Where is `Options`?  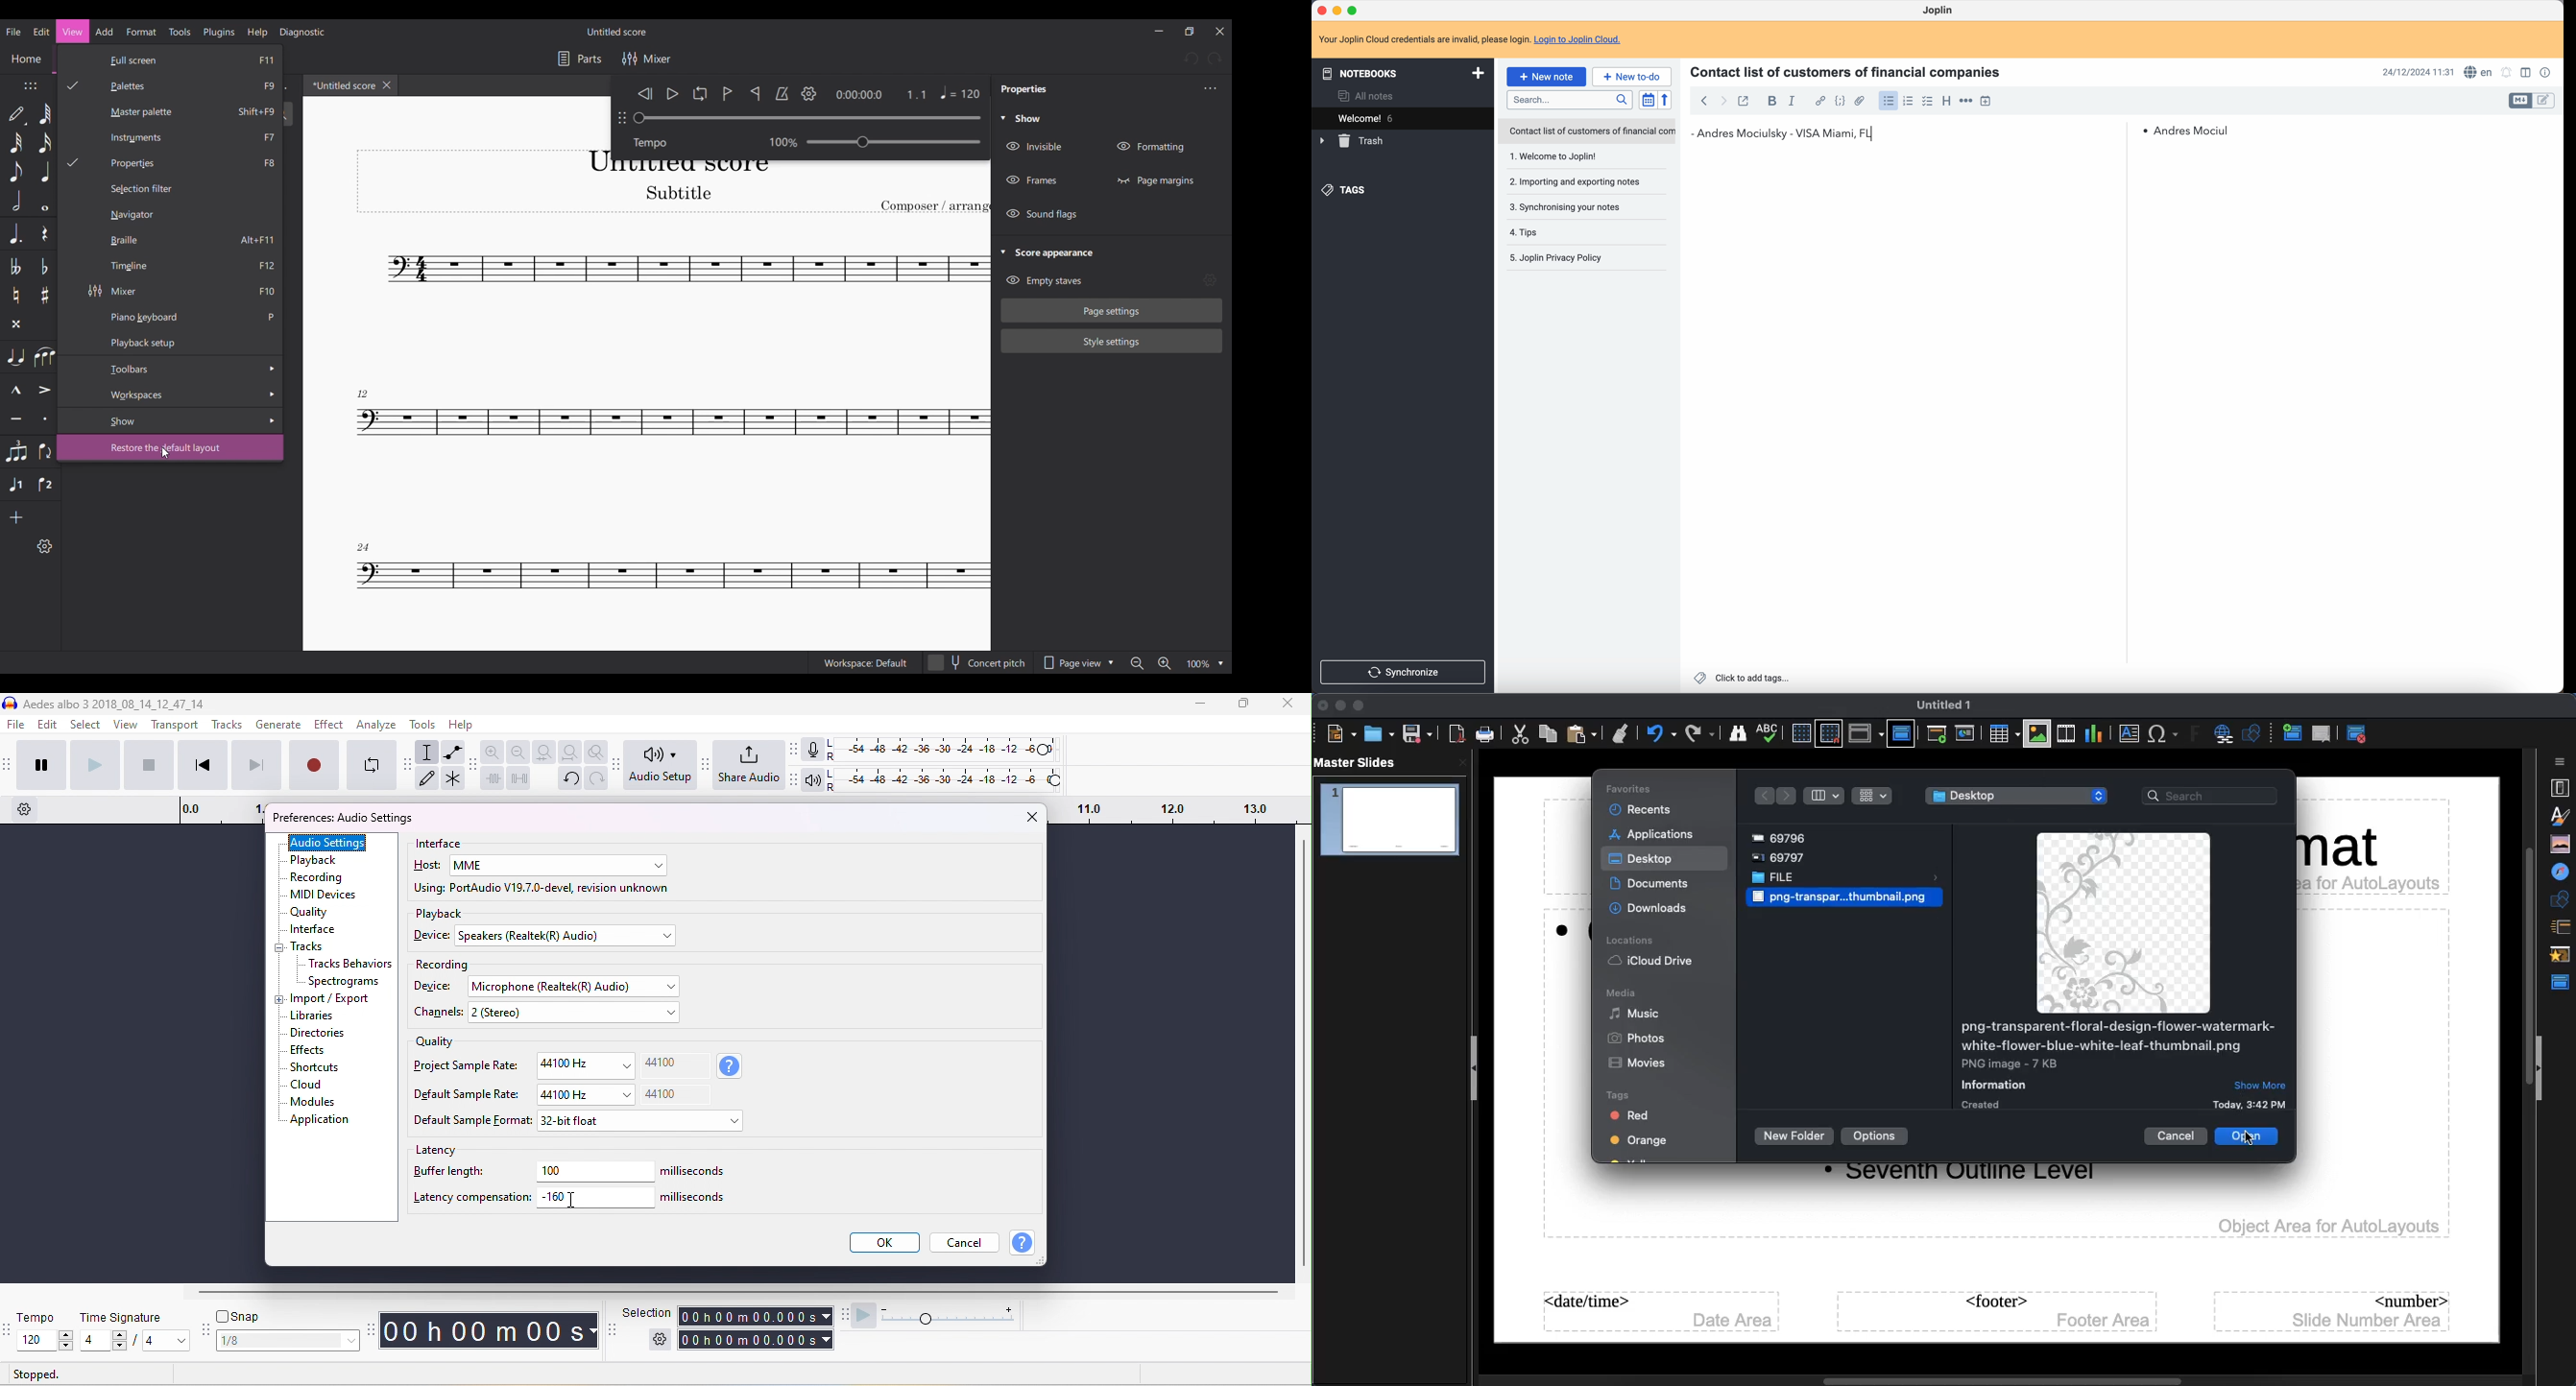
Options is located at coordinates (1875, 1136).